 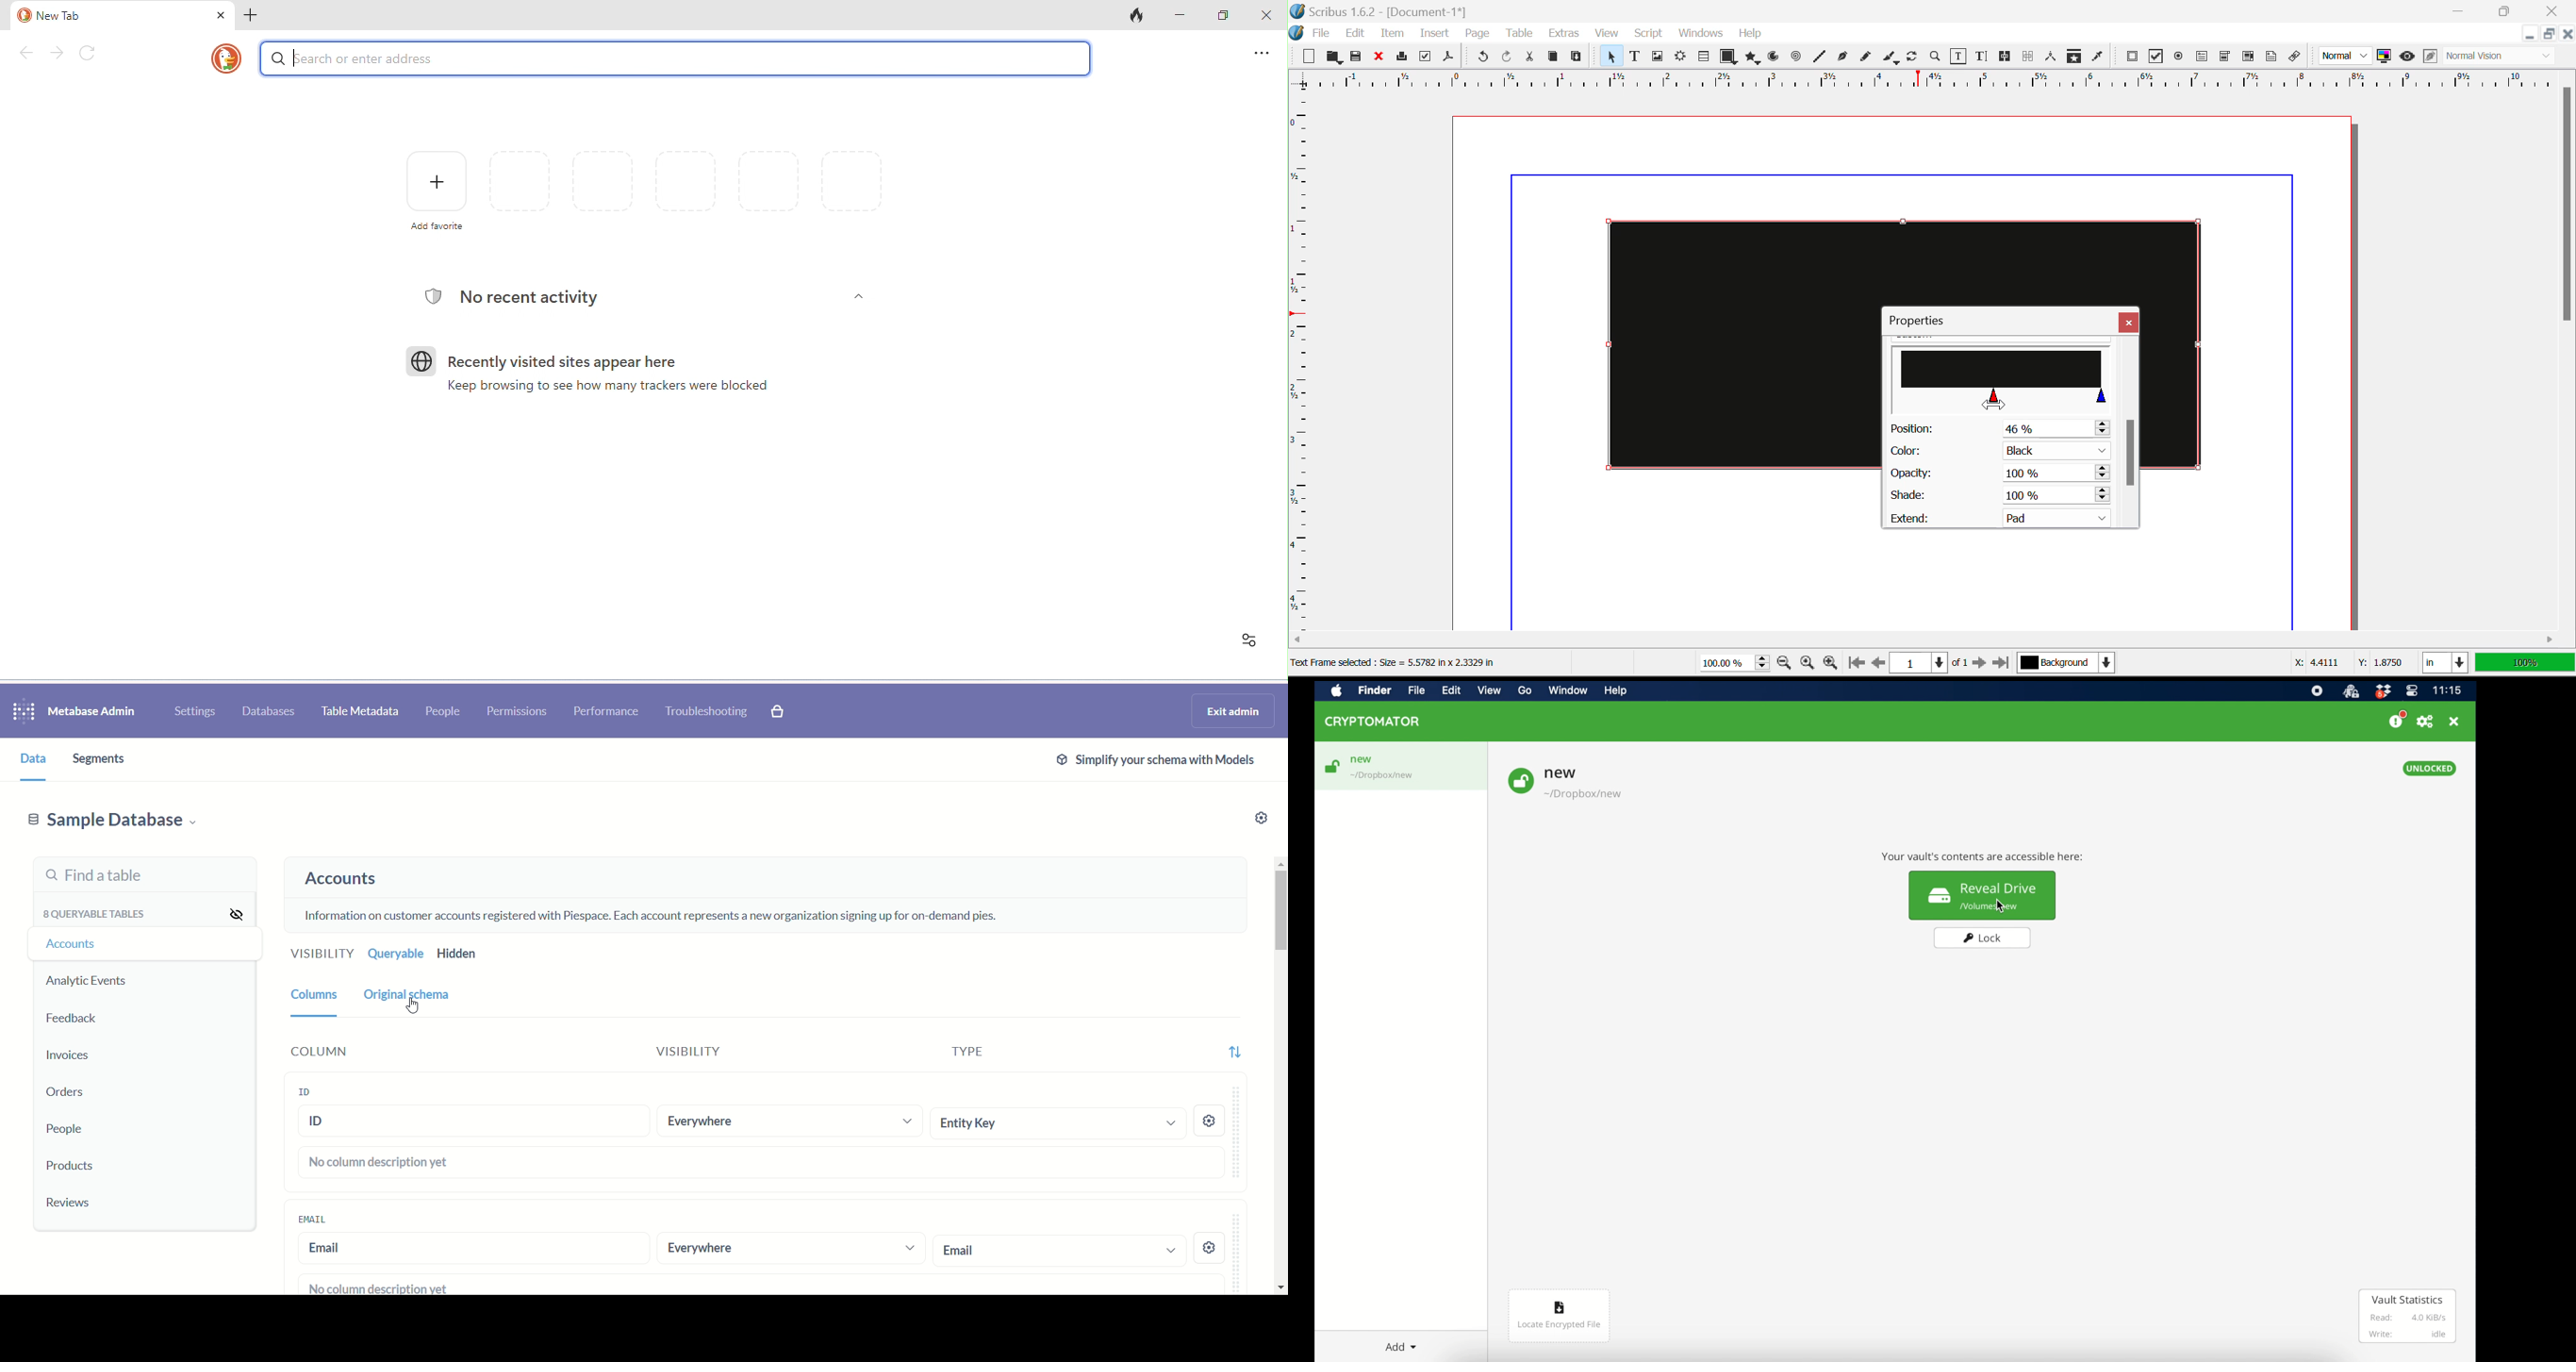 I want to click on Arcs, so click(x=1775, y=60).